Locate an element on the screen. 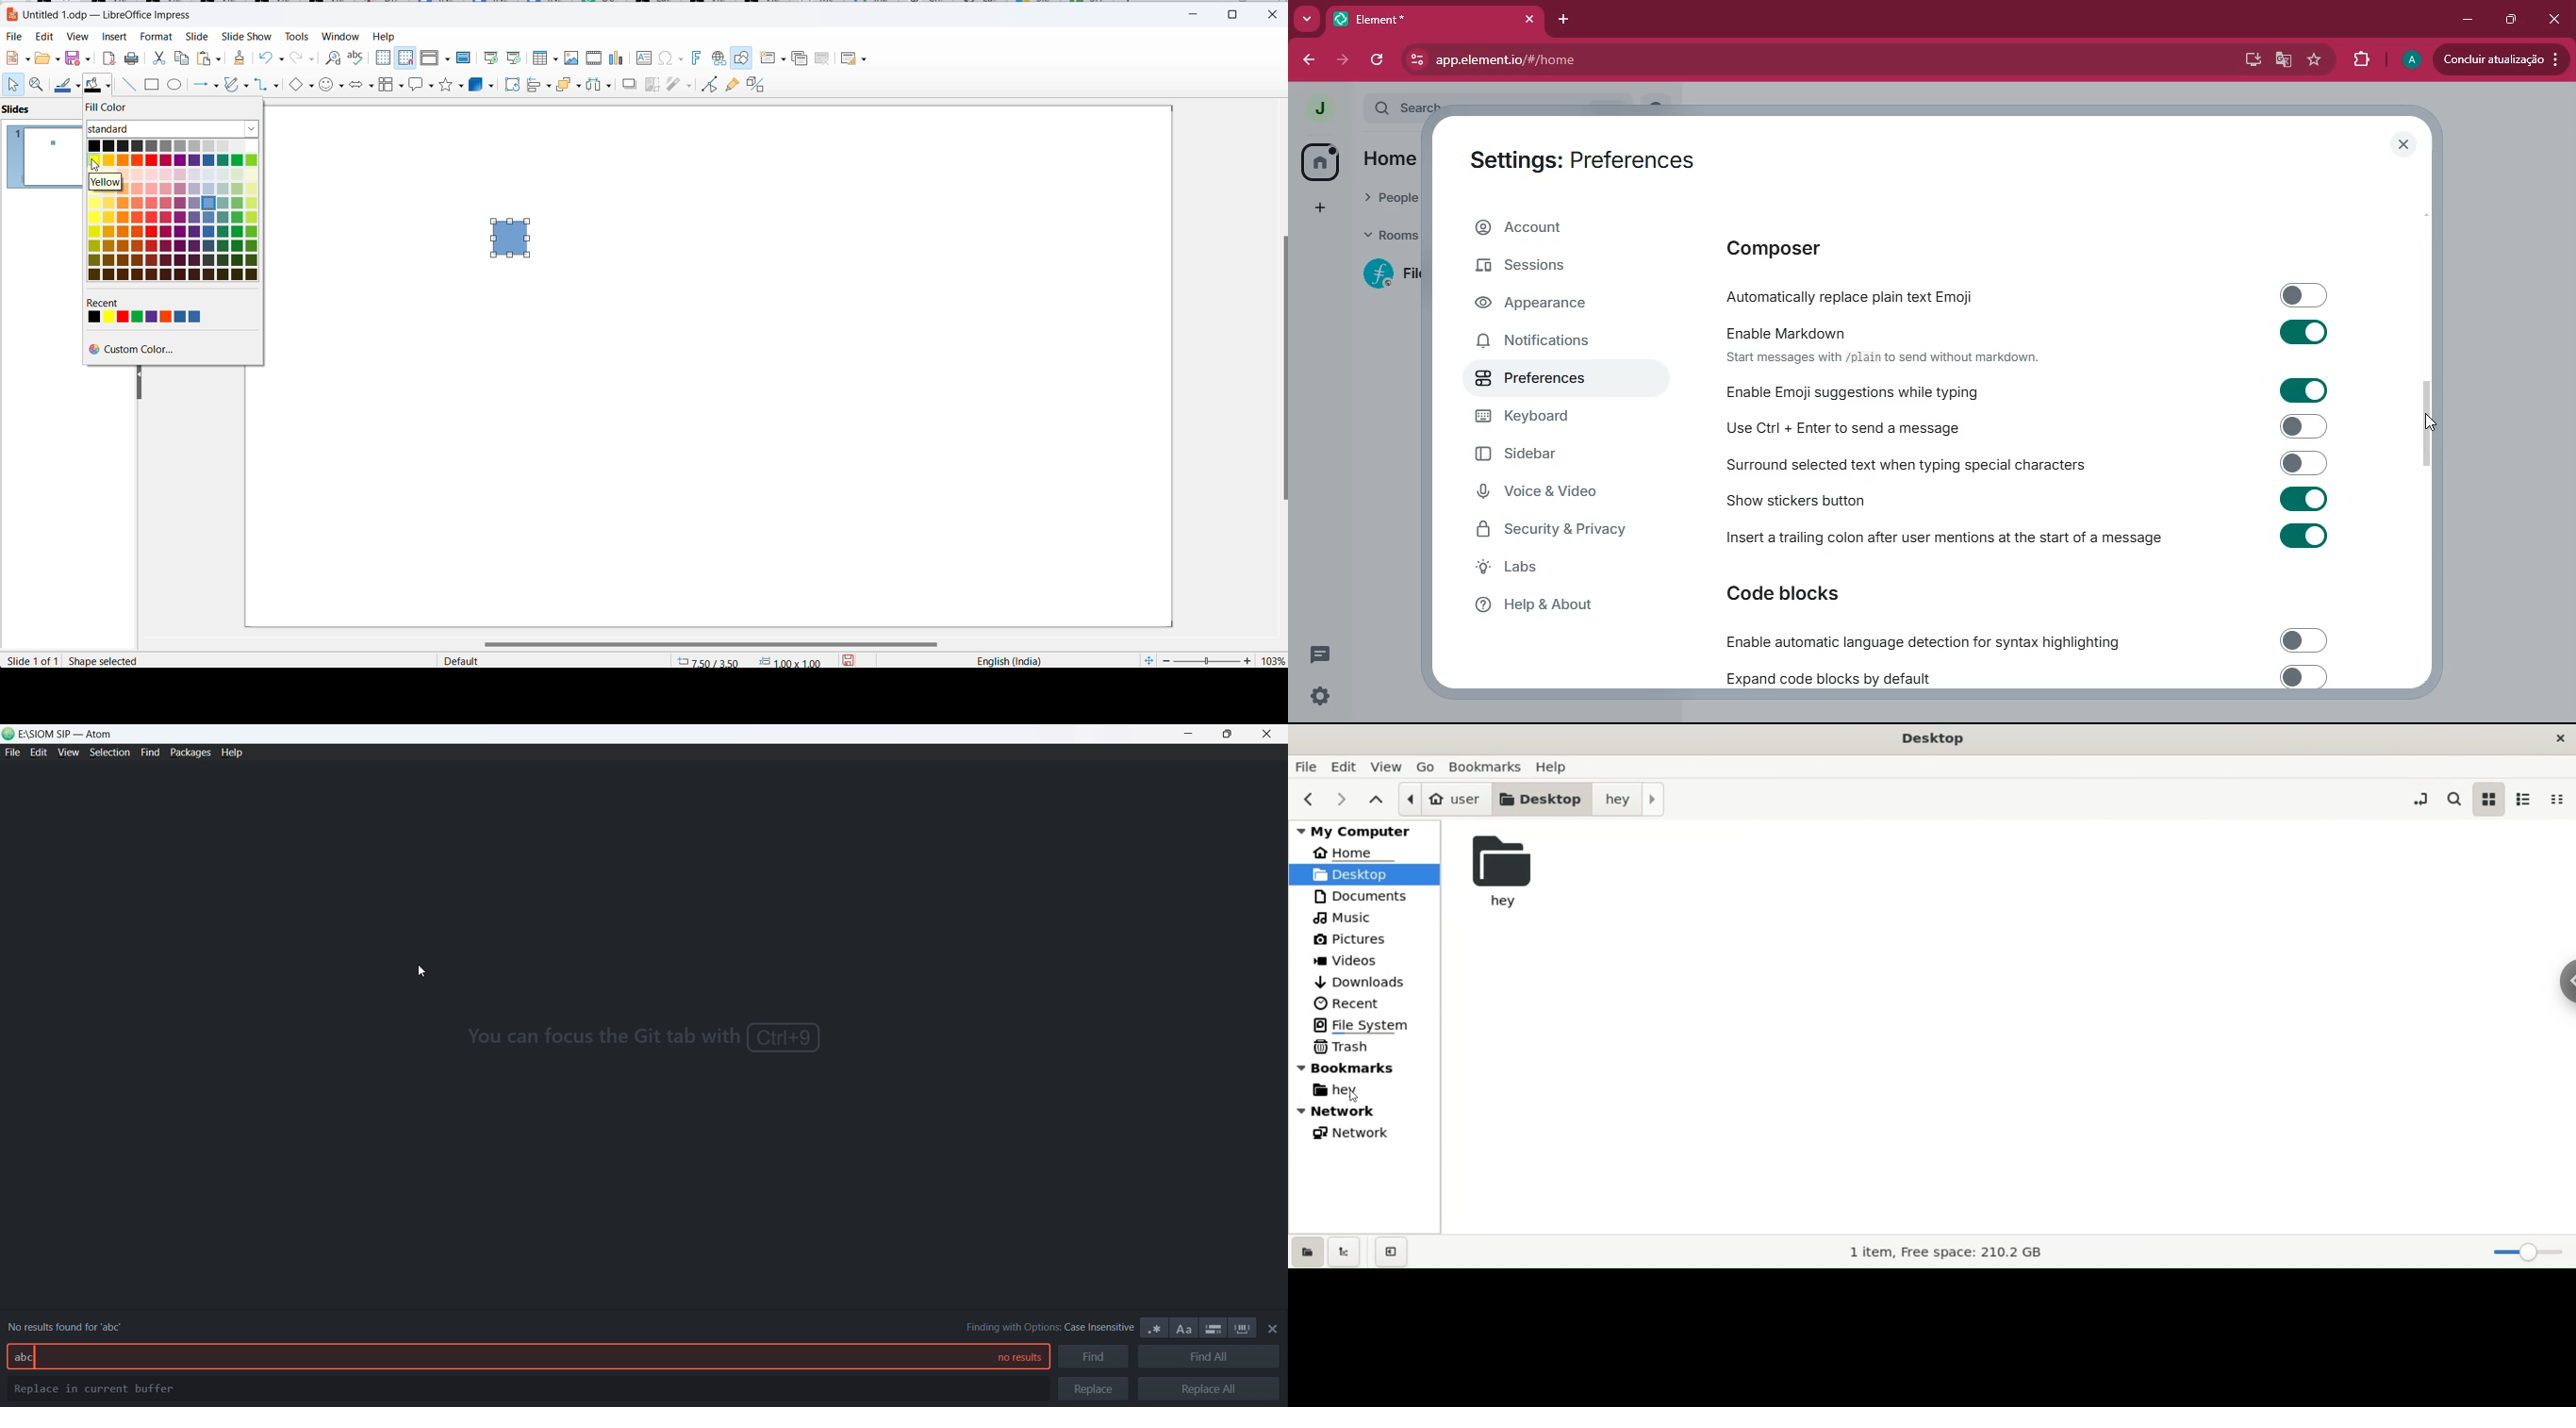 Image resolution: width=2576 pixels, height=1428 pixels. scroll bar is located at coordinates (2427, 420).